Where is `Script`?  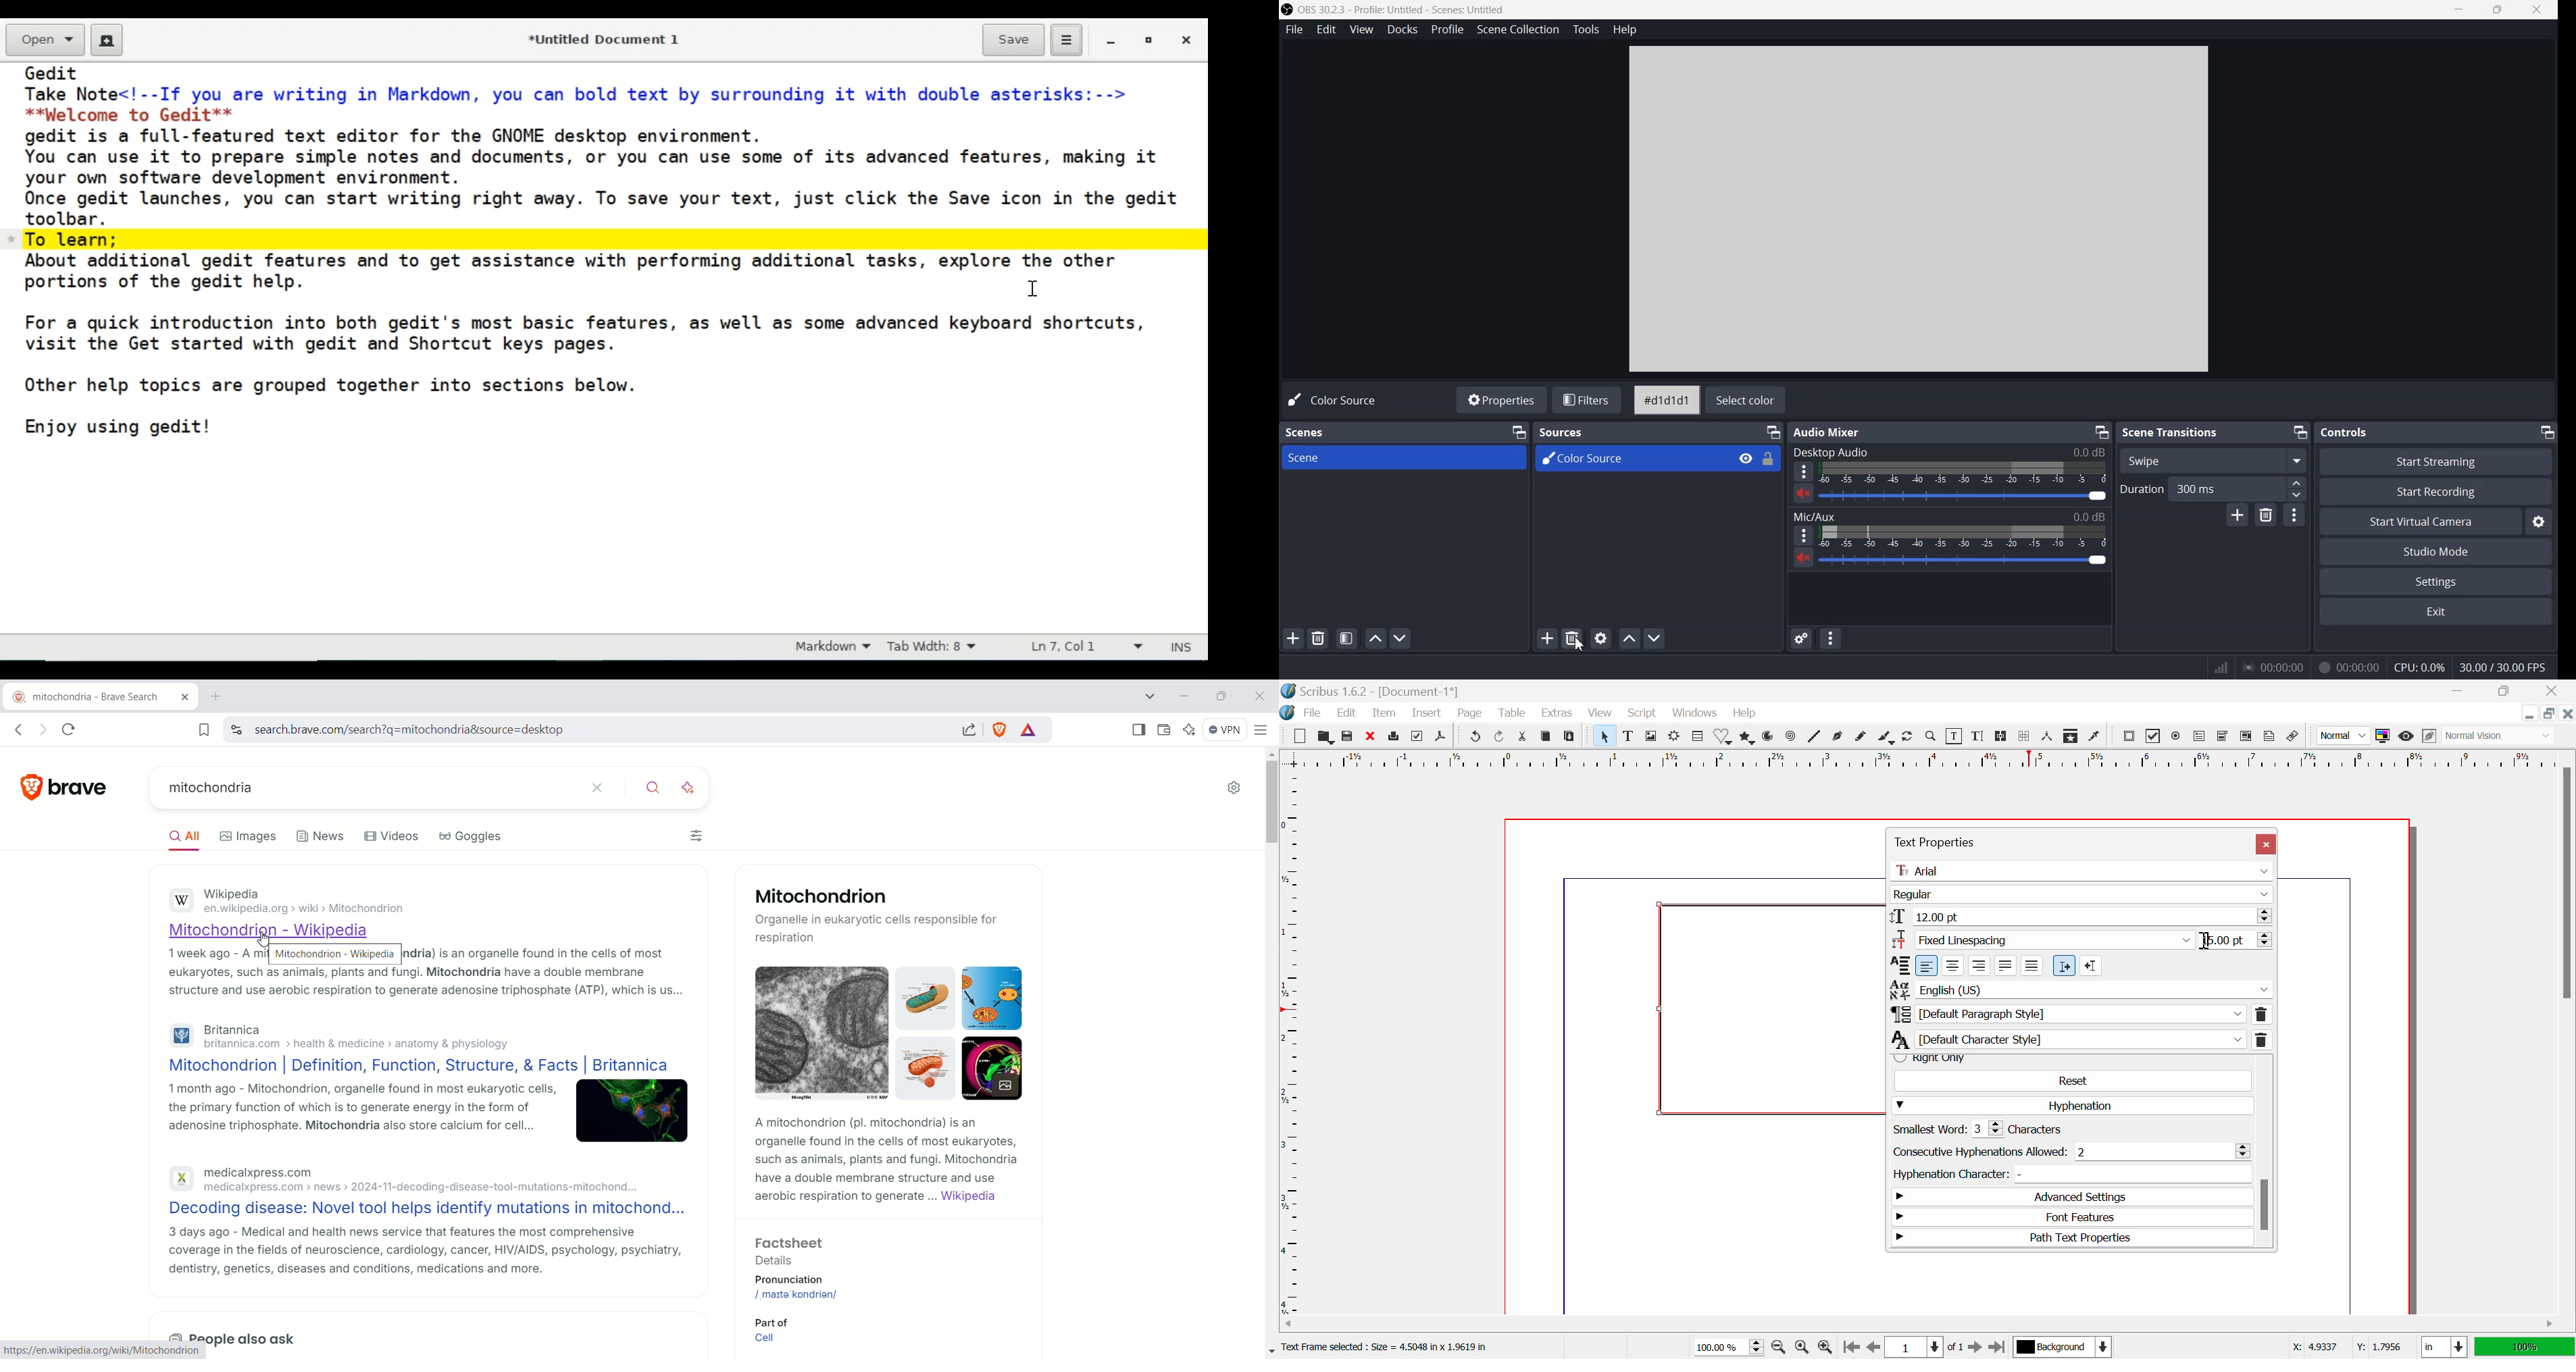 Script is located at coordinates (1641, 714).